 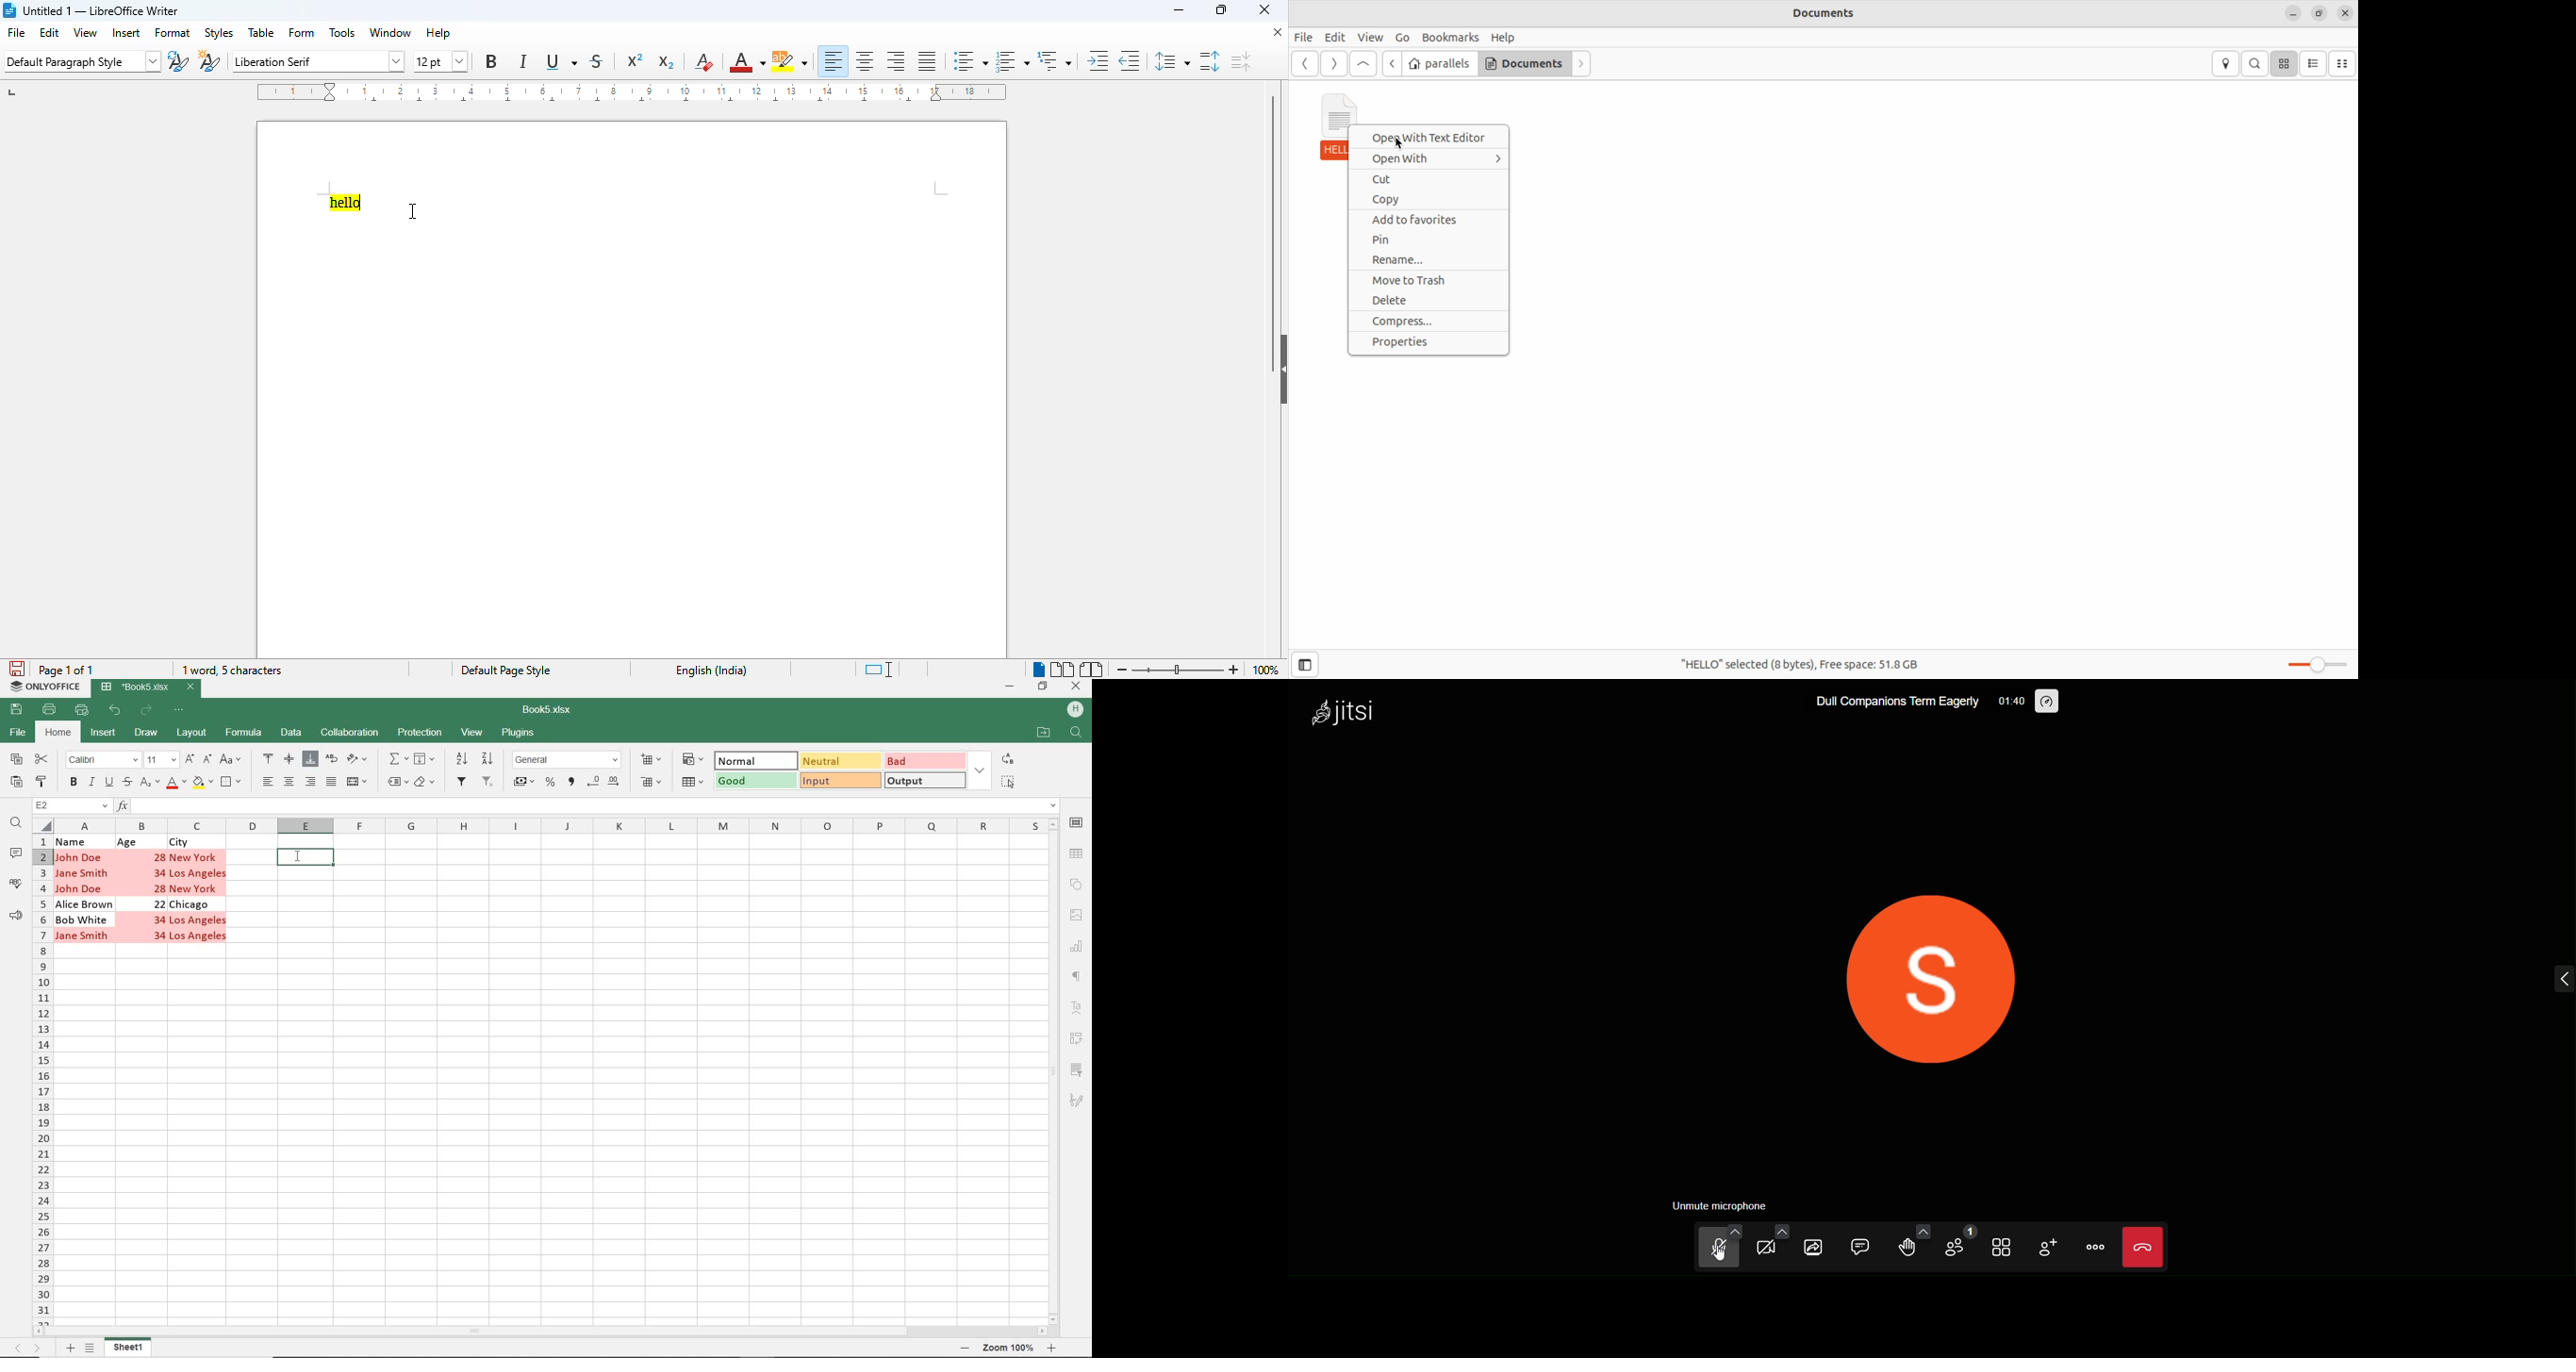 I want to click on LAYOUT, so click(x=192, y=734).